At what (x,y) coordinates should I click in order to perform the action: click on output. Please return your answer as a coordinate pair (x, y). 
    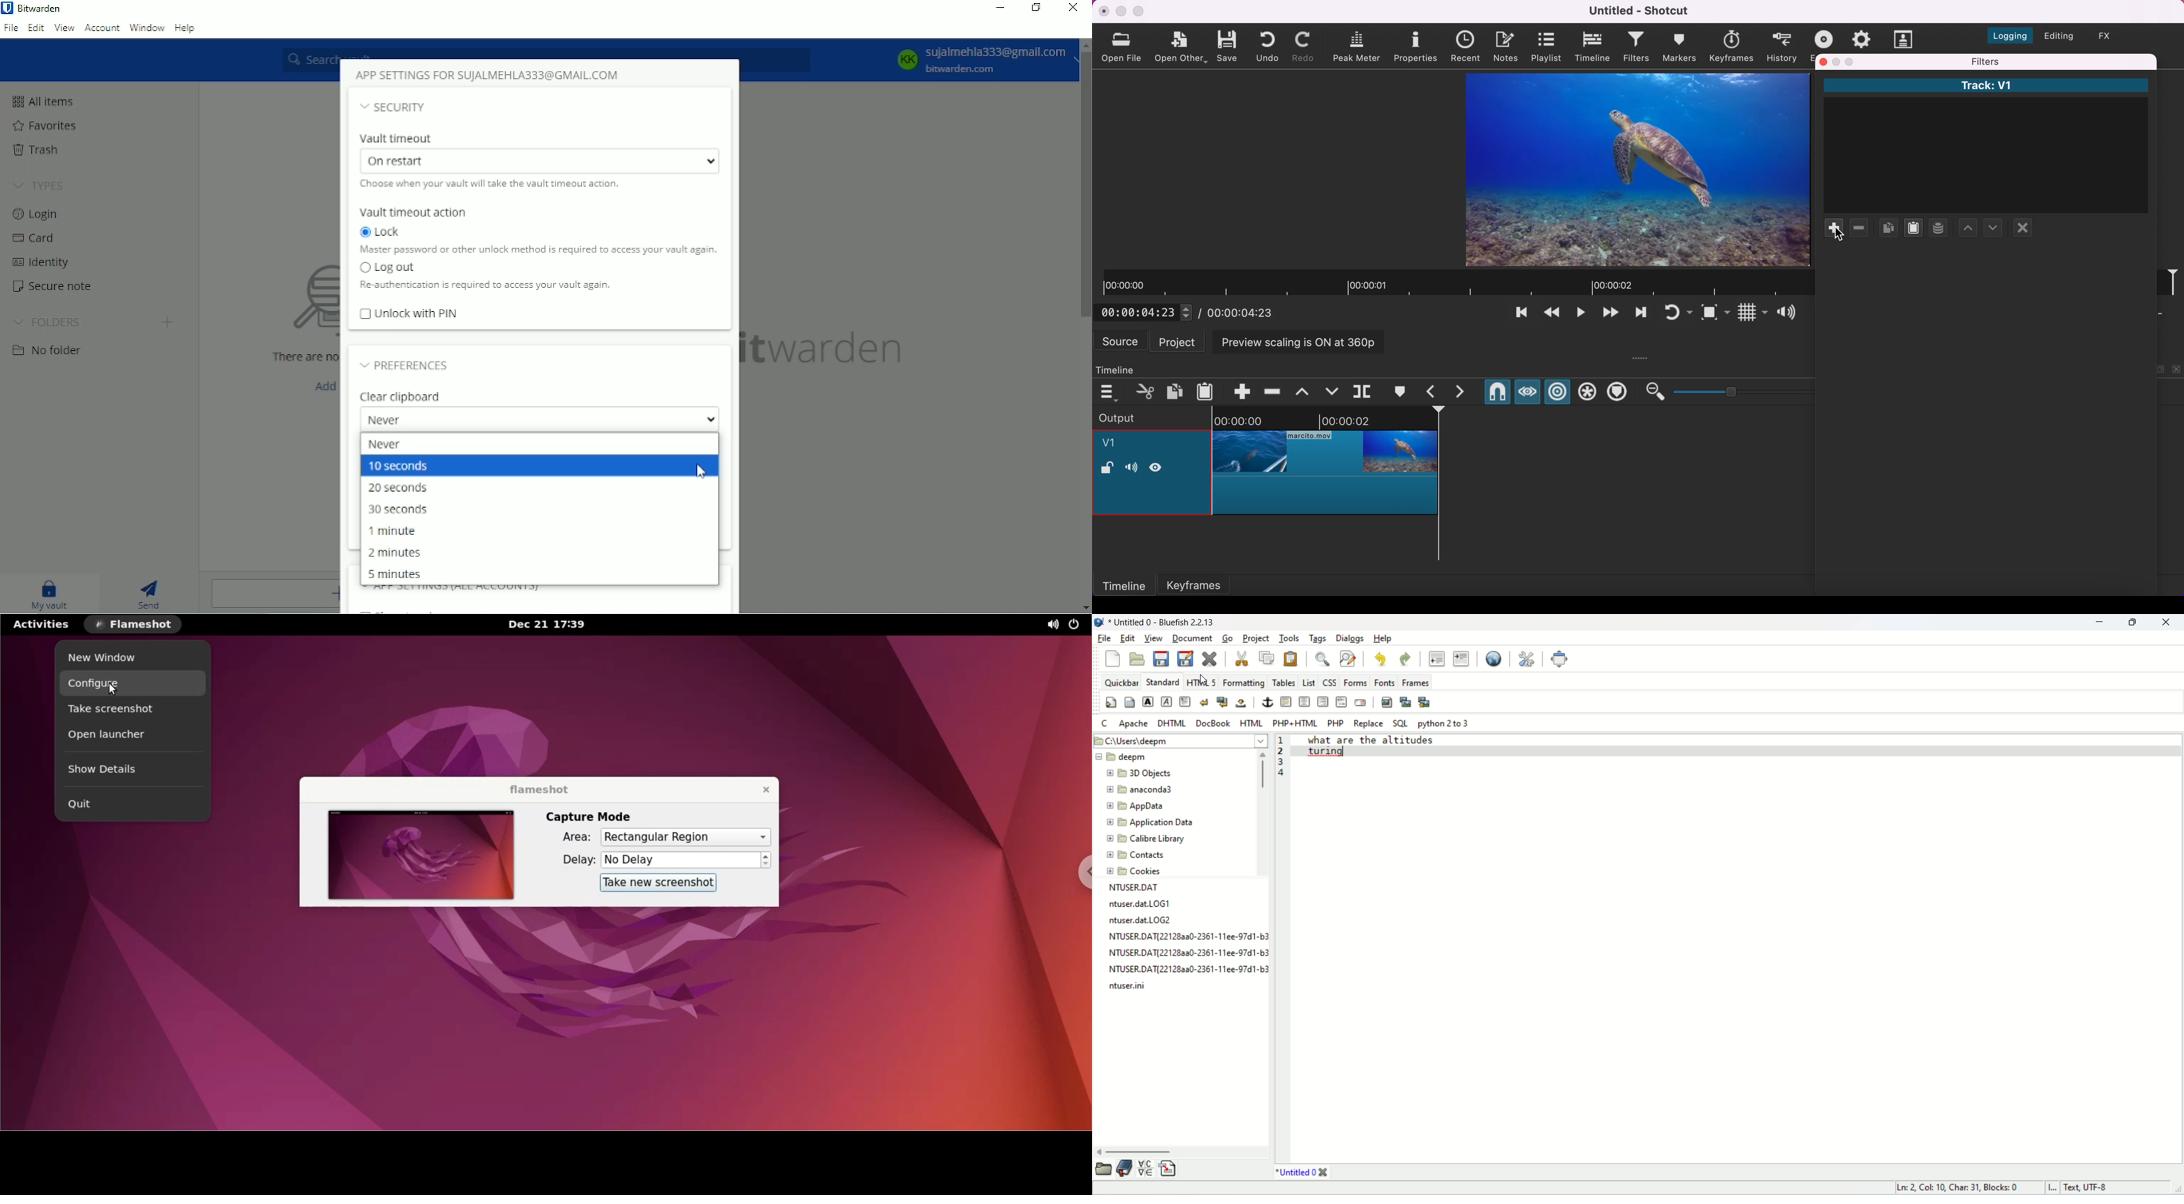
    Looking at the image, I should click on (1140, 418).